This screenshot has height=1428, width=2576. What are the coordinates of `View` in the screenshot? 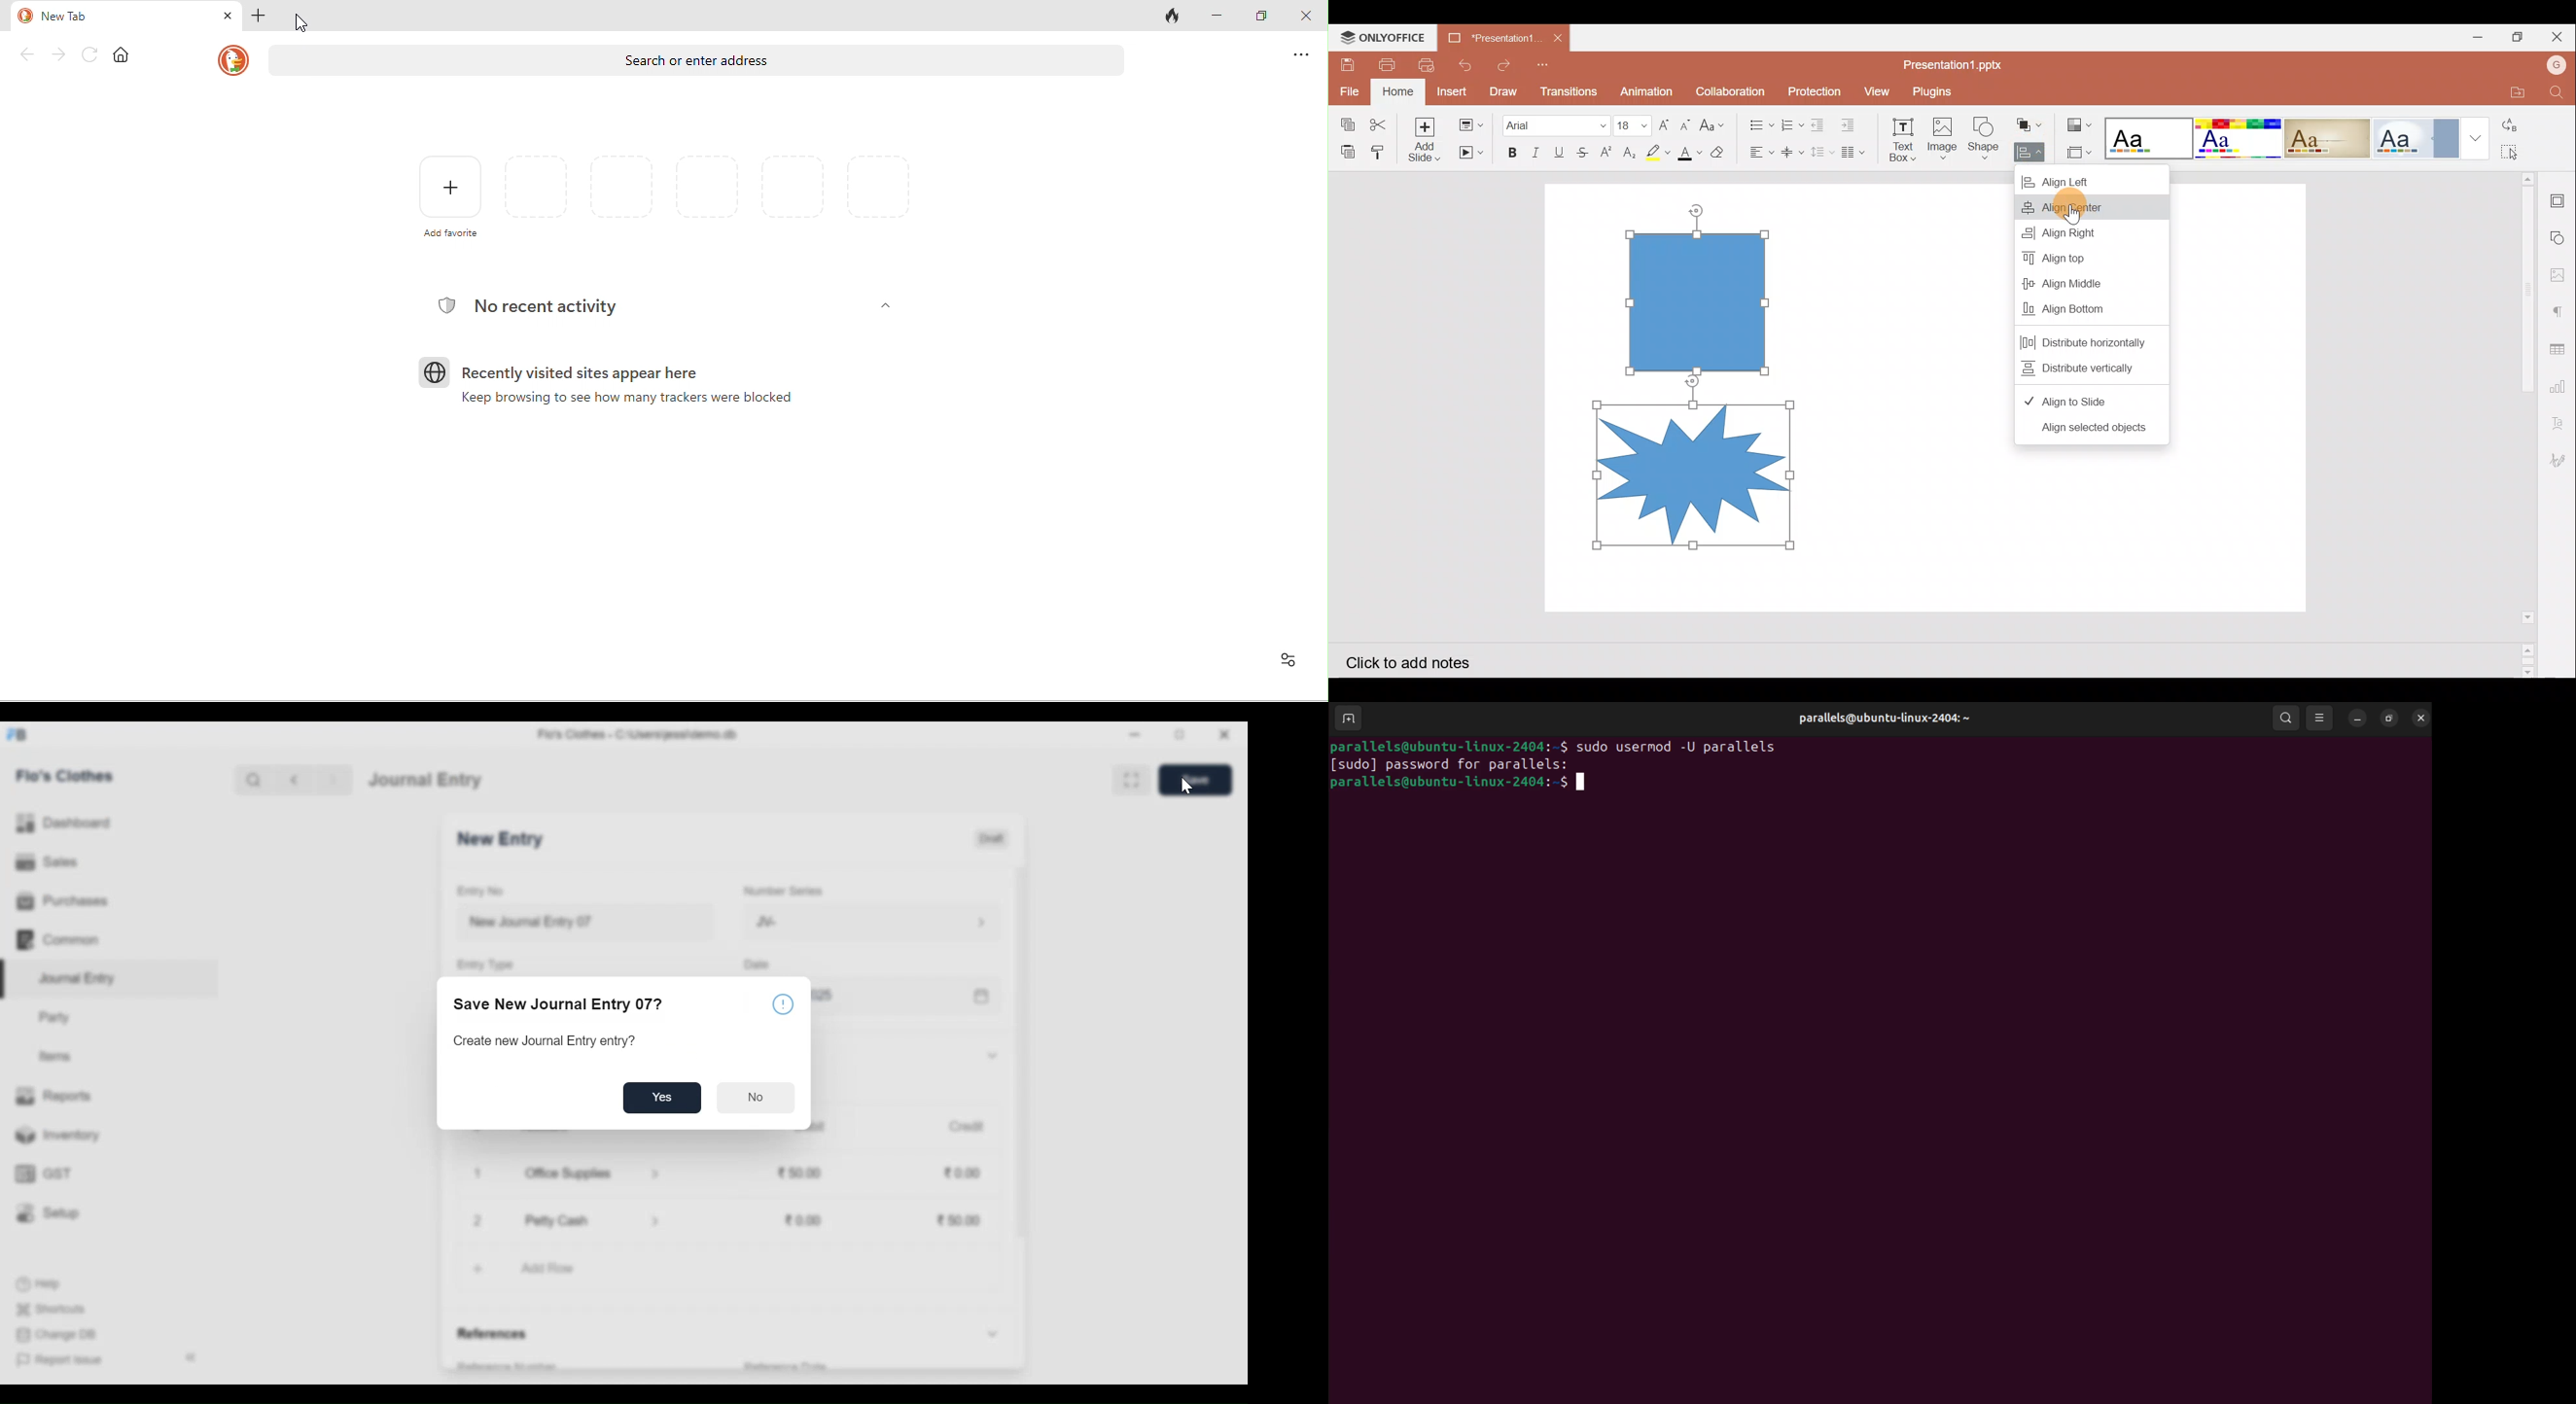 It's located at (1875, 90).